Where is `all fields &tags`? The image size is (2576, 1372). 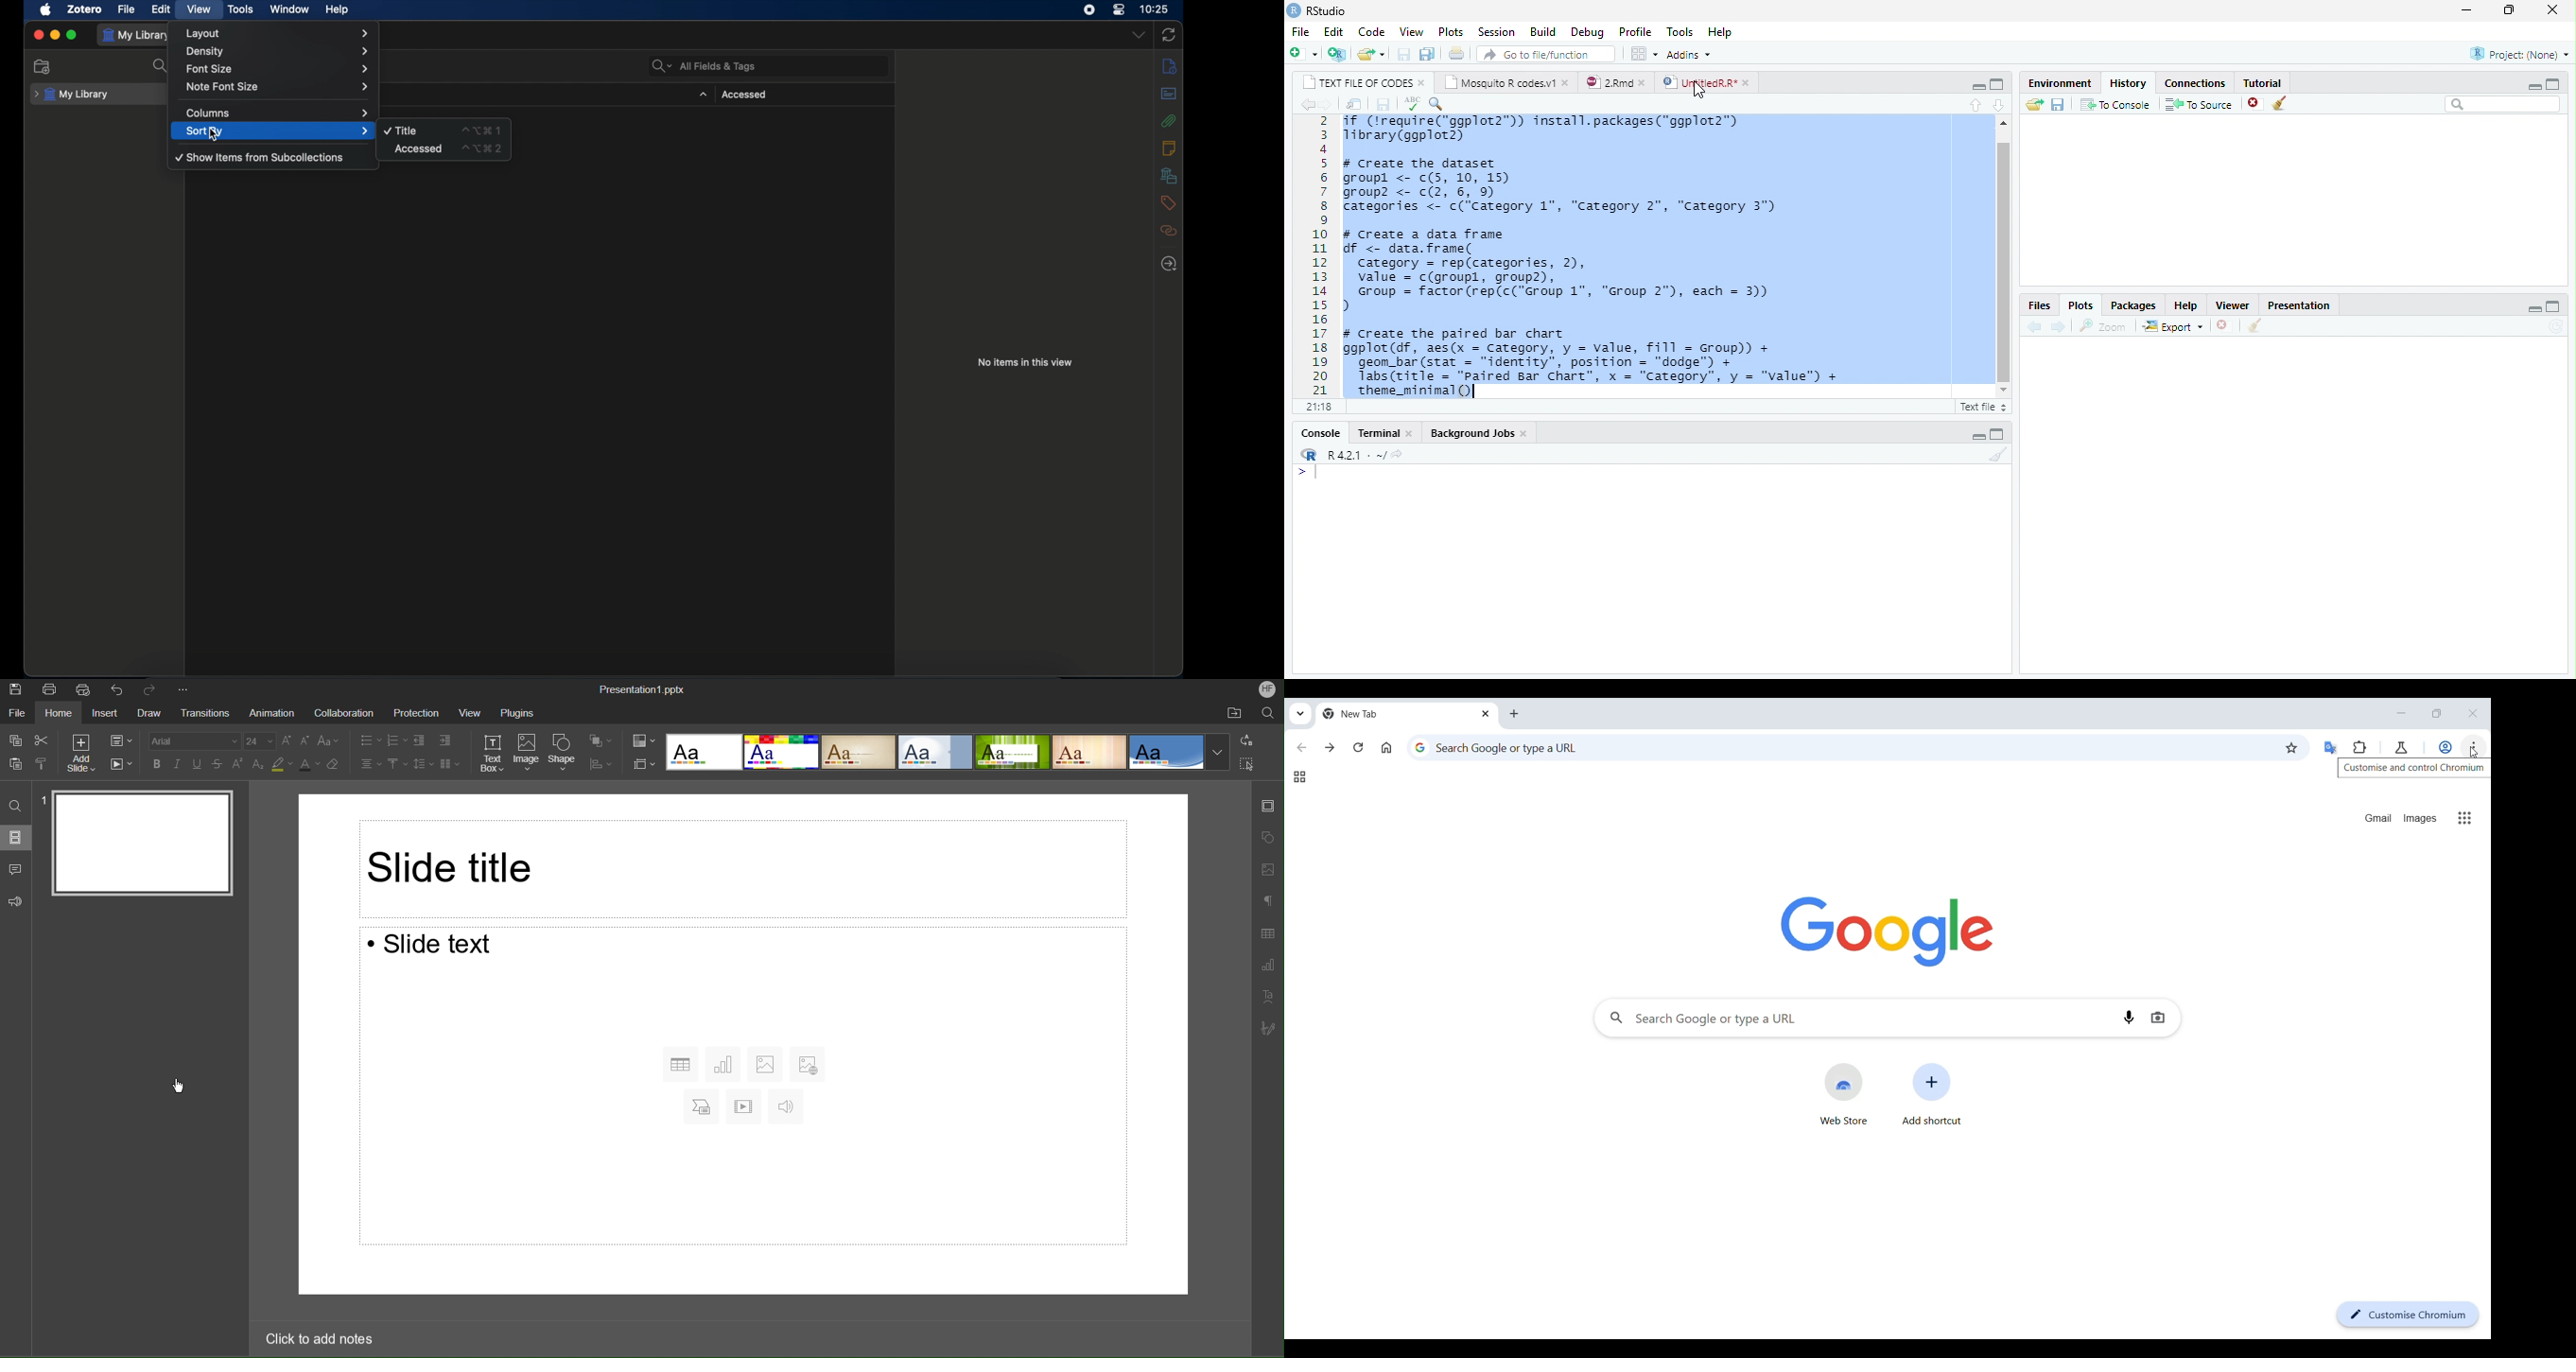 all fields &tags is located at coordinates (703, 66).